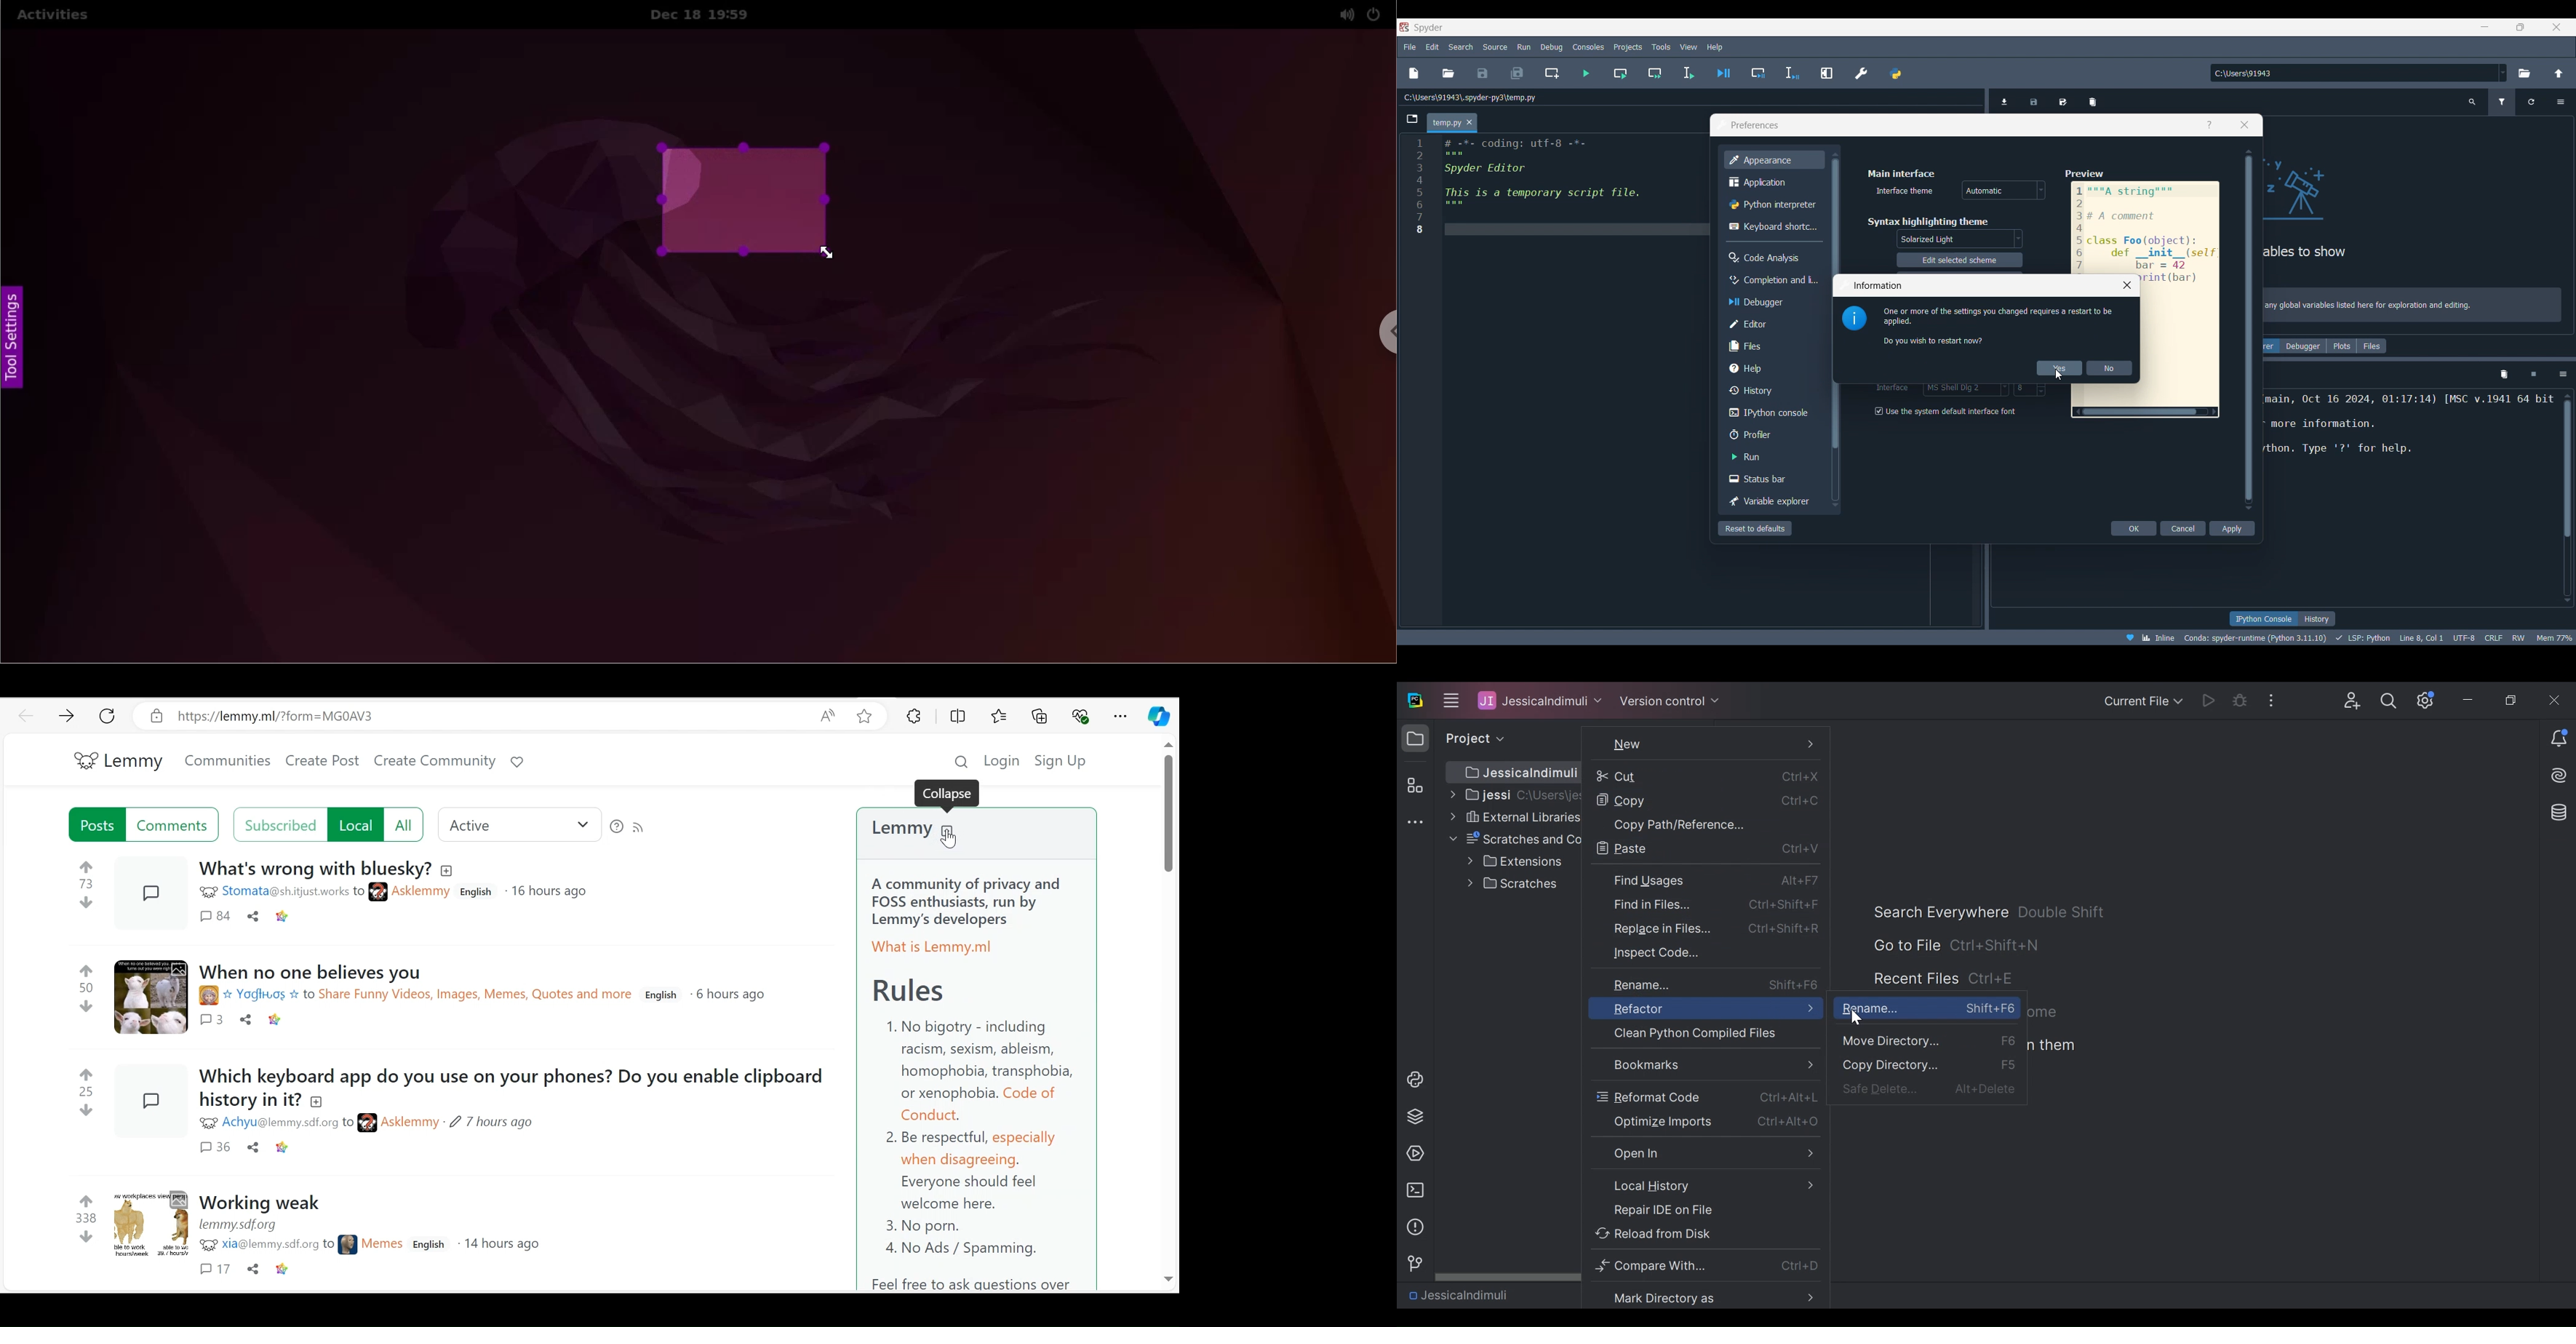 This screenshot has height=1344, width=2576. Describe the element at coordinates (1894, 389) in the screenshot. I see `Indicates interface settings` at that location.